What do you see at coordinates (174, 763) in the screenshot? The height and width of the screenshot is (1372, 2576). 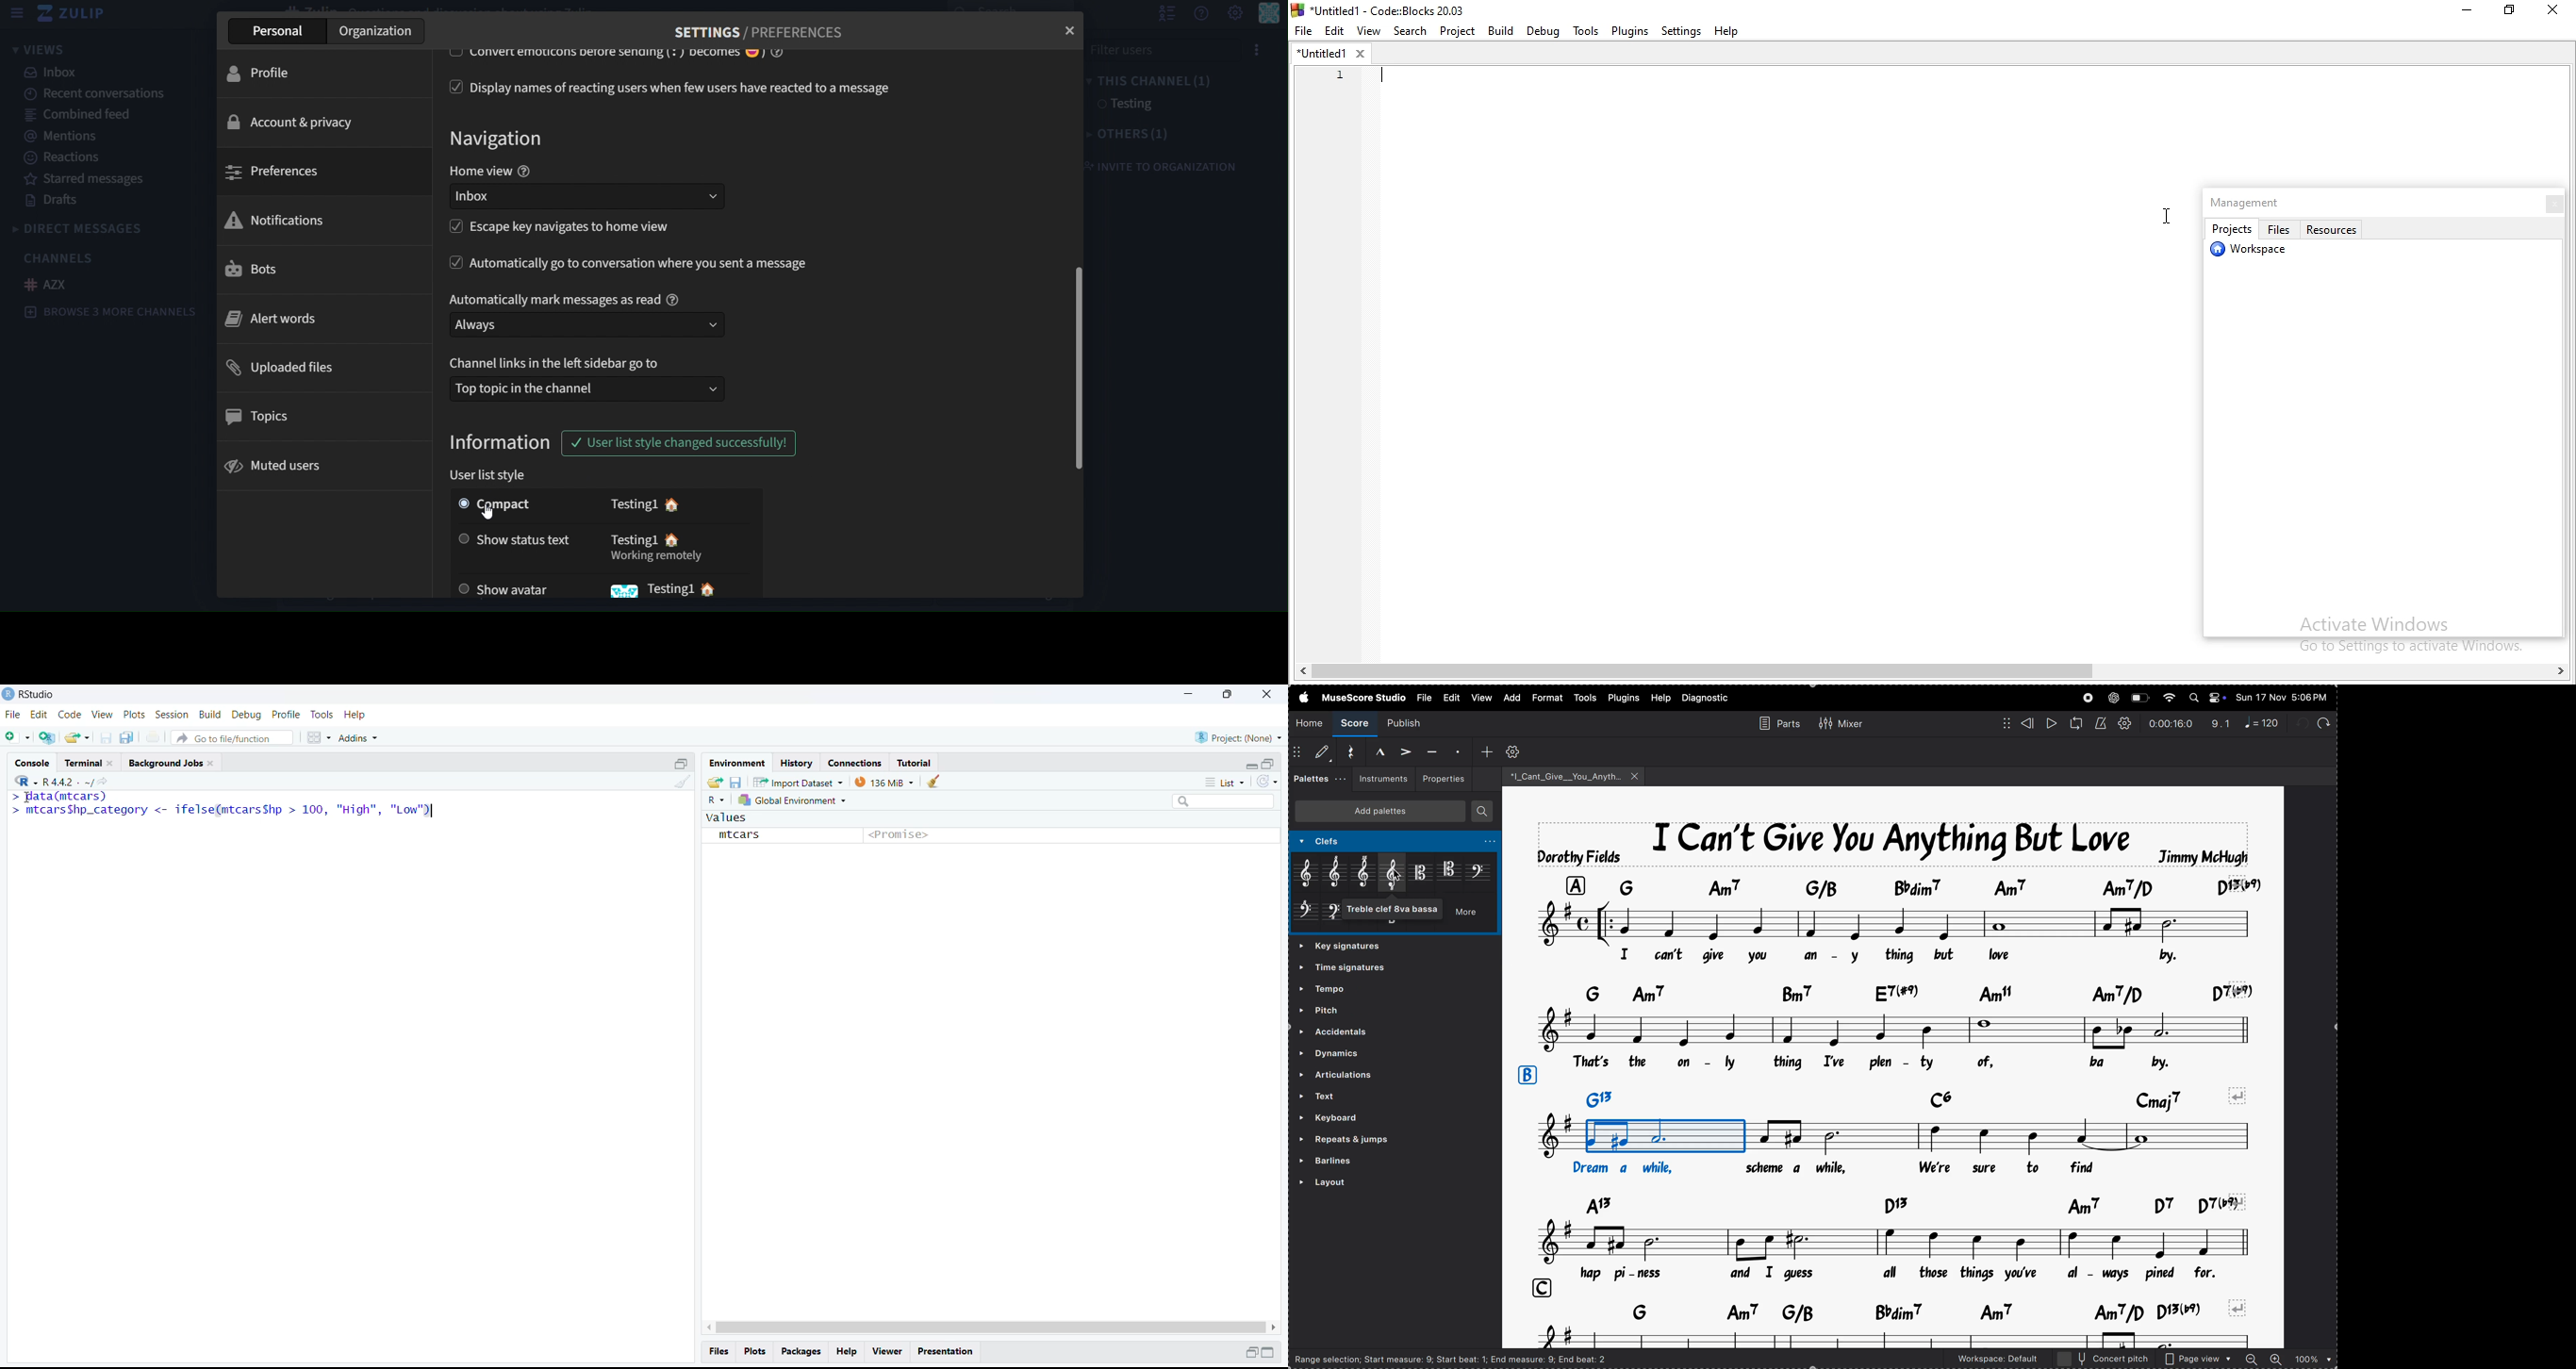 I see `Background Jobs` at bounding box center [174, 763].